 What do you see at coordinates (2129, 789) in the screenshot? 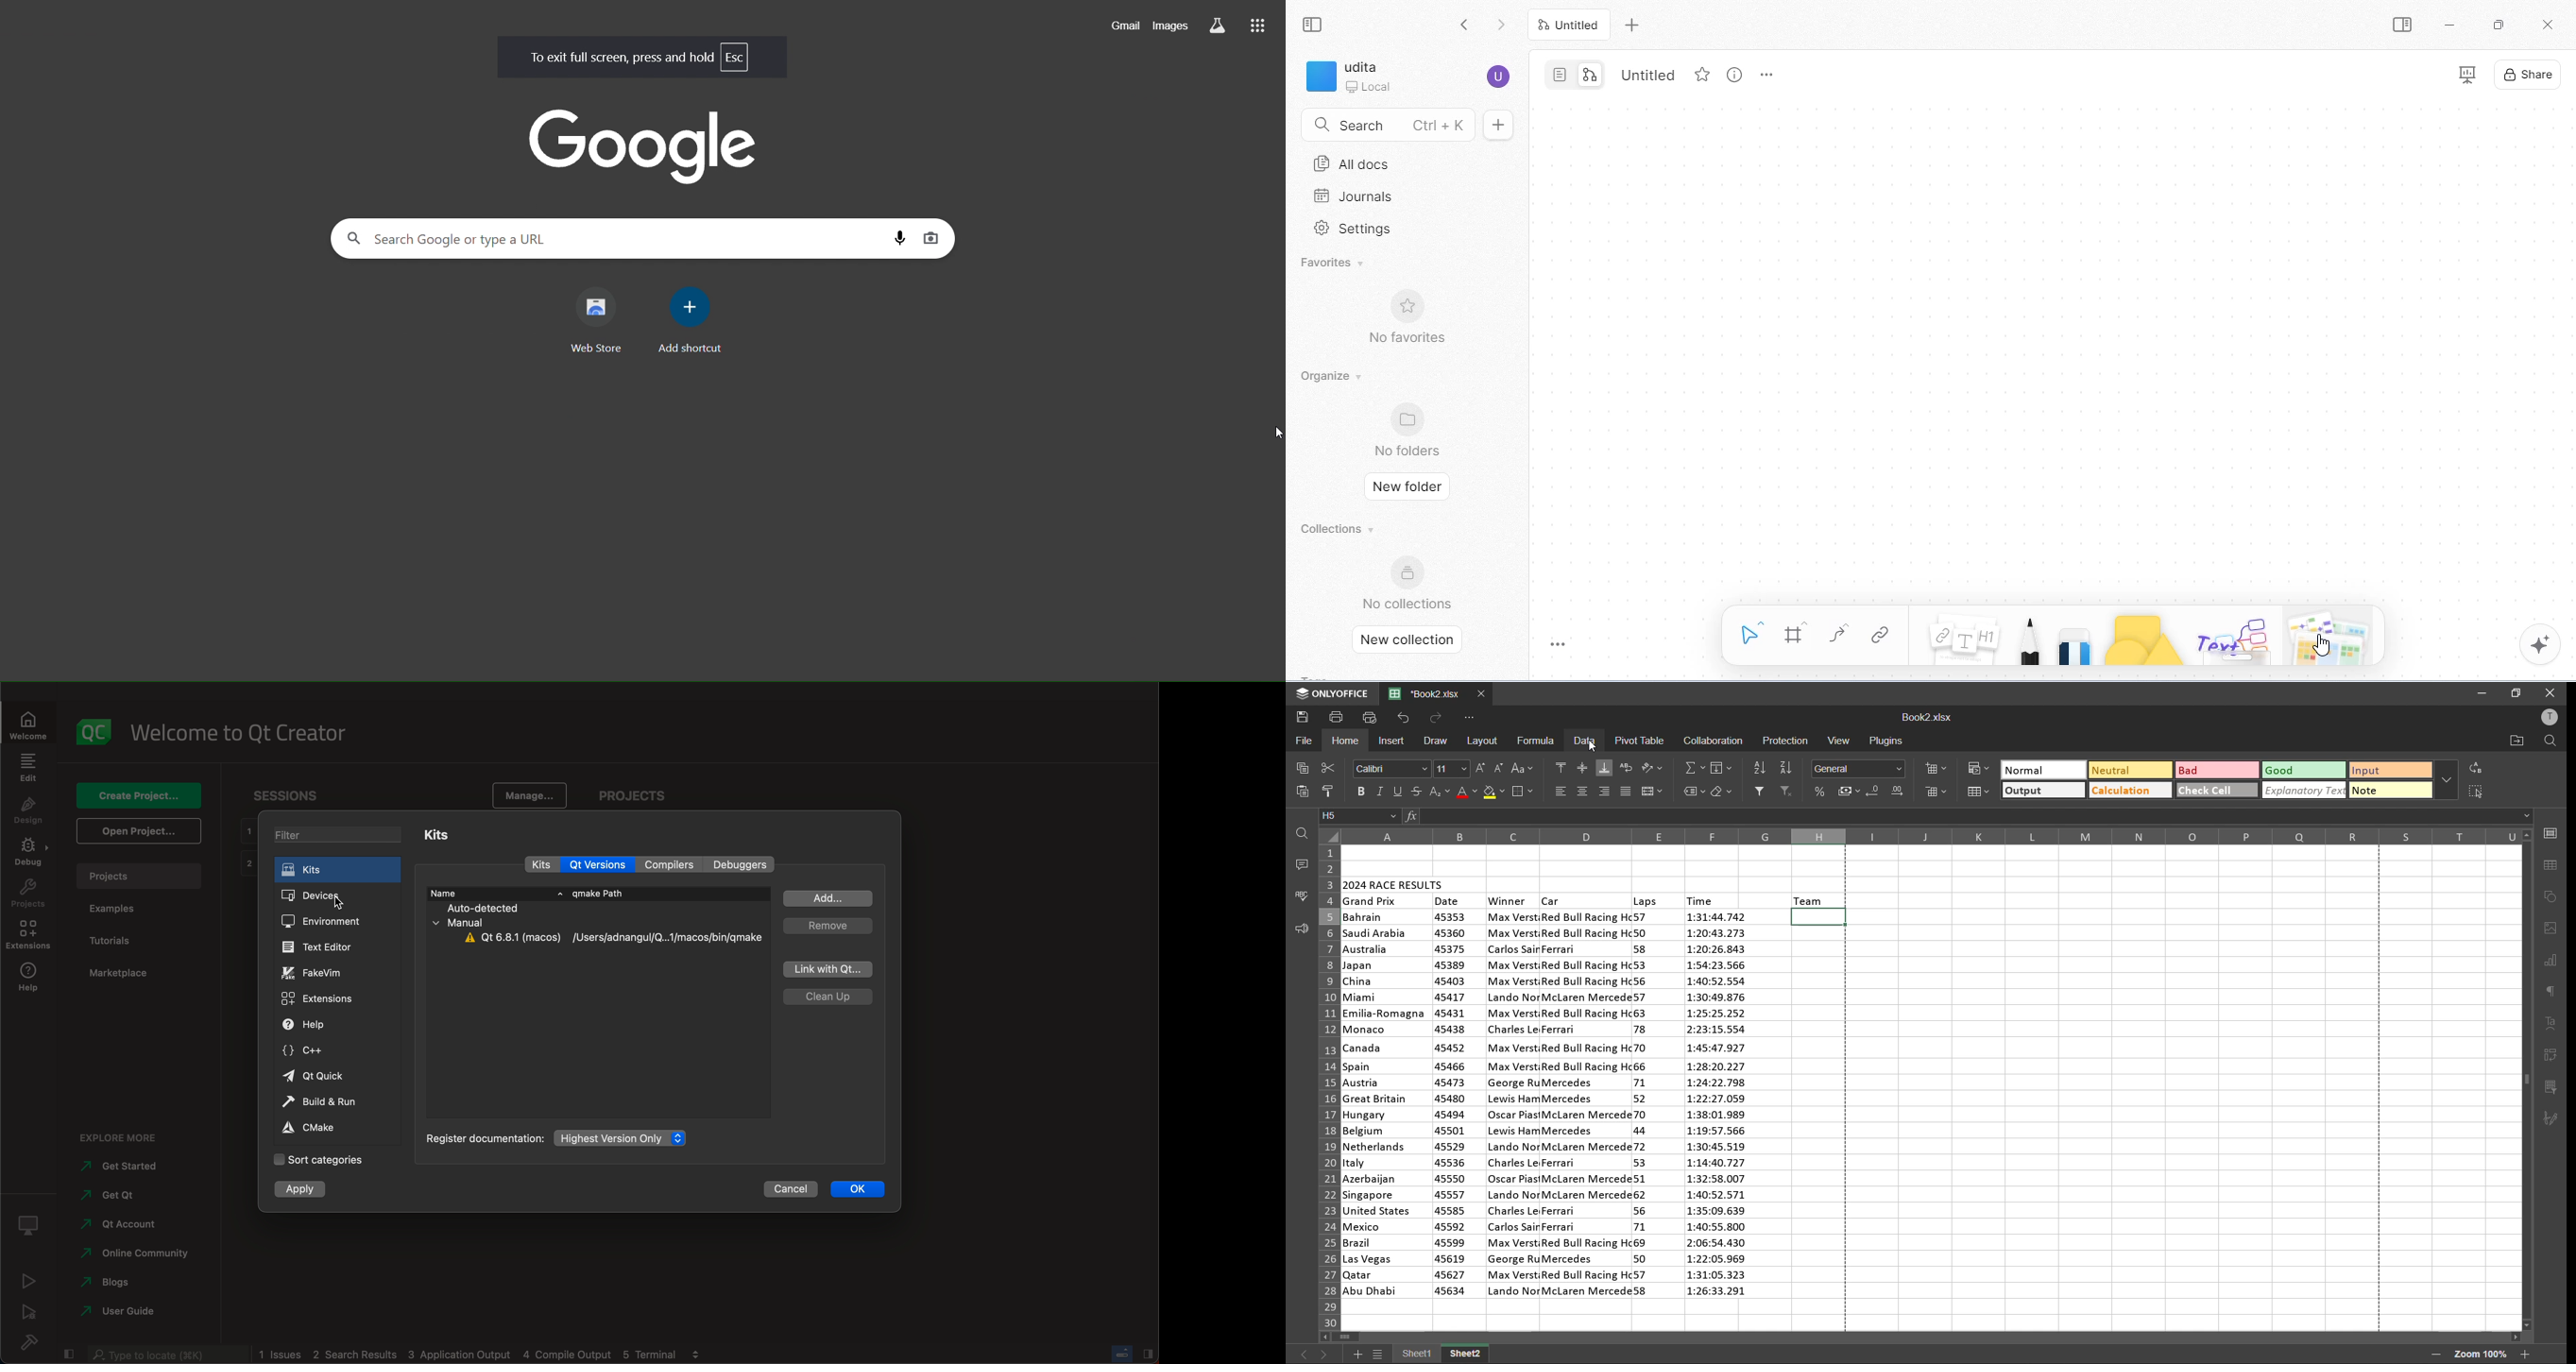
I see `calculation` at bounding box center [2129, 789].